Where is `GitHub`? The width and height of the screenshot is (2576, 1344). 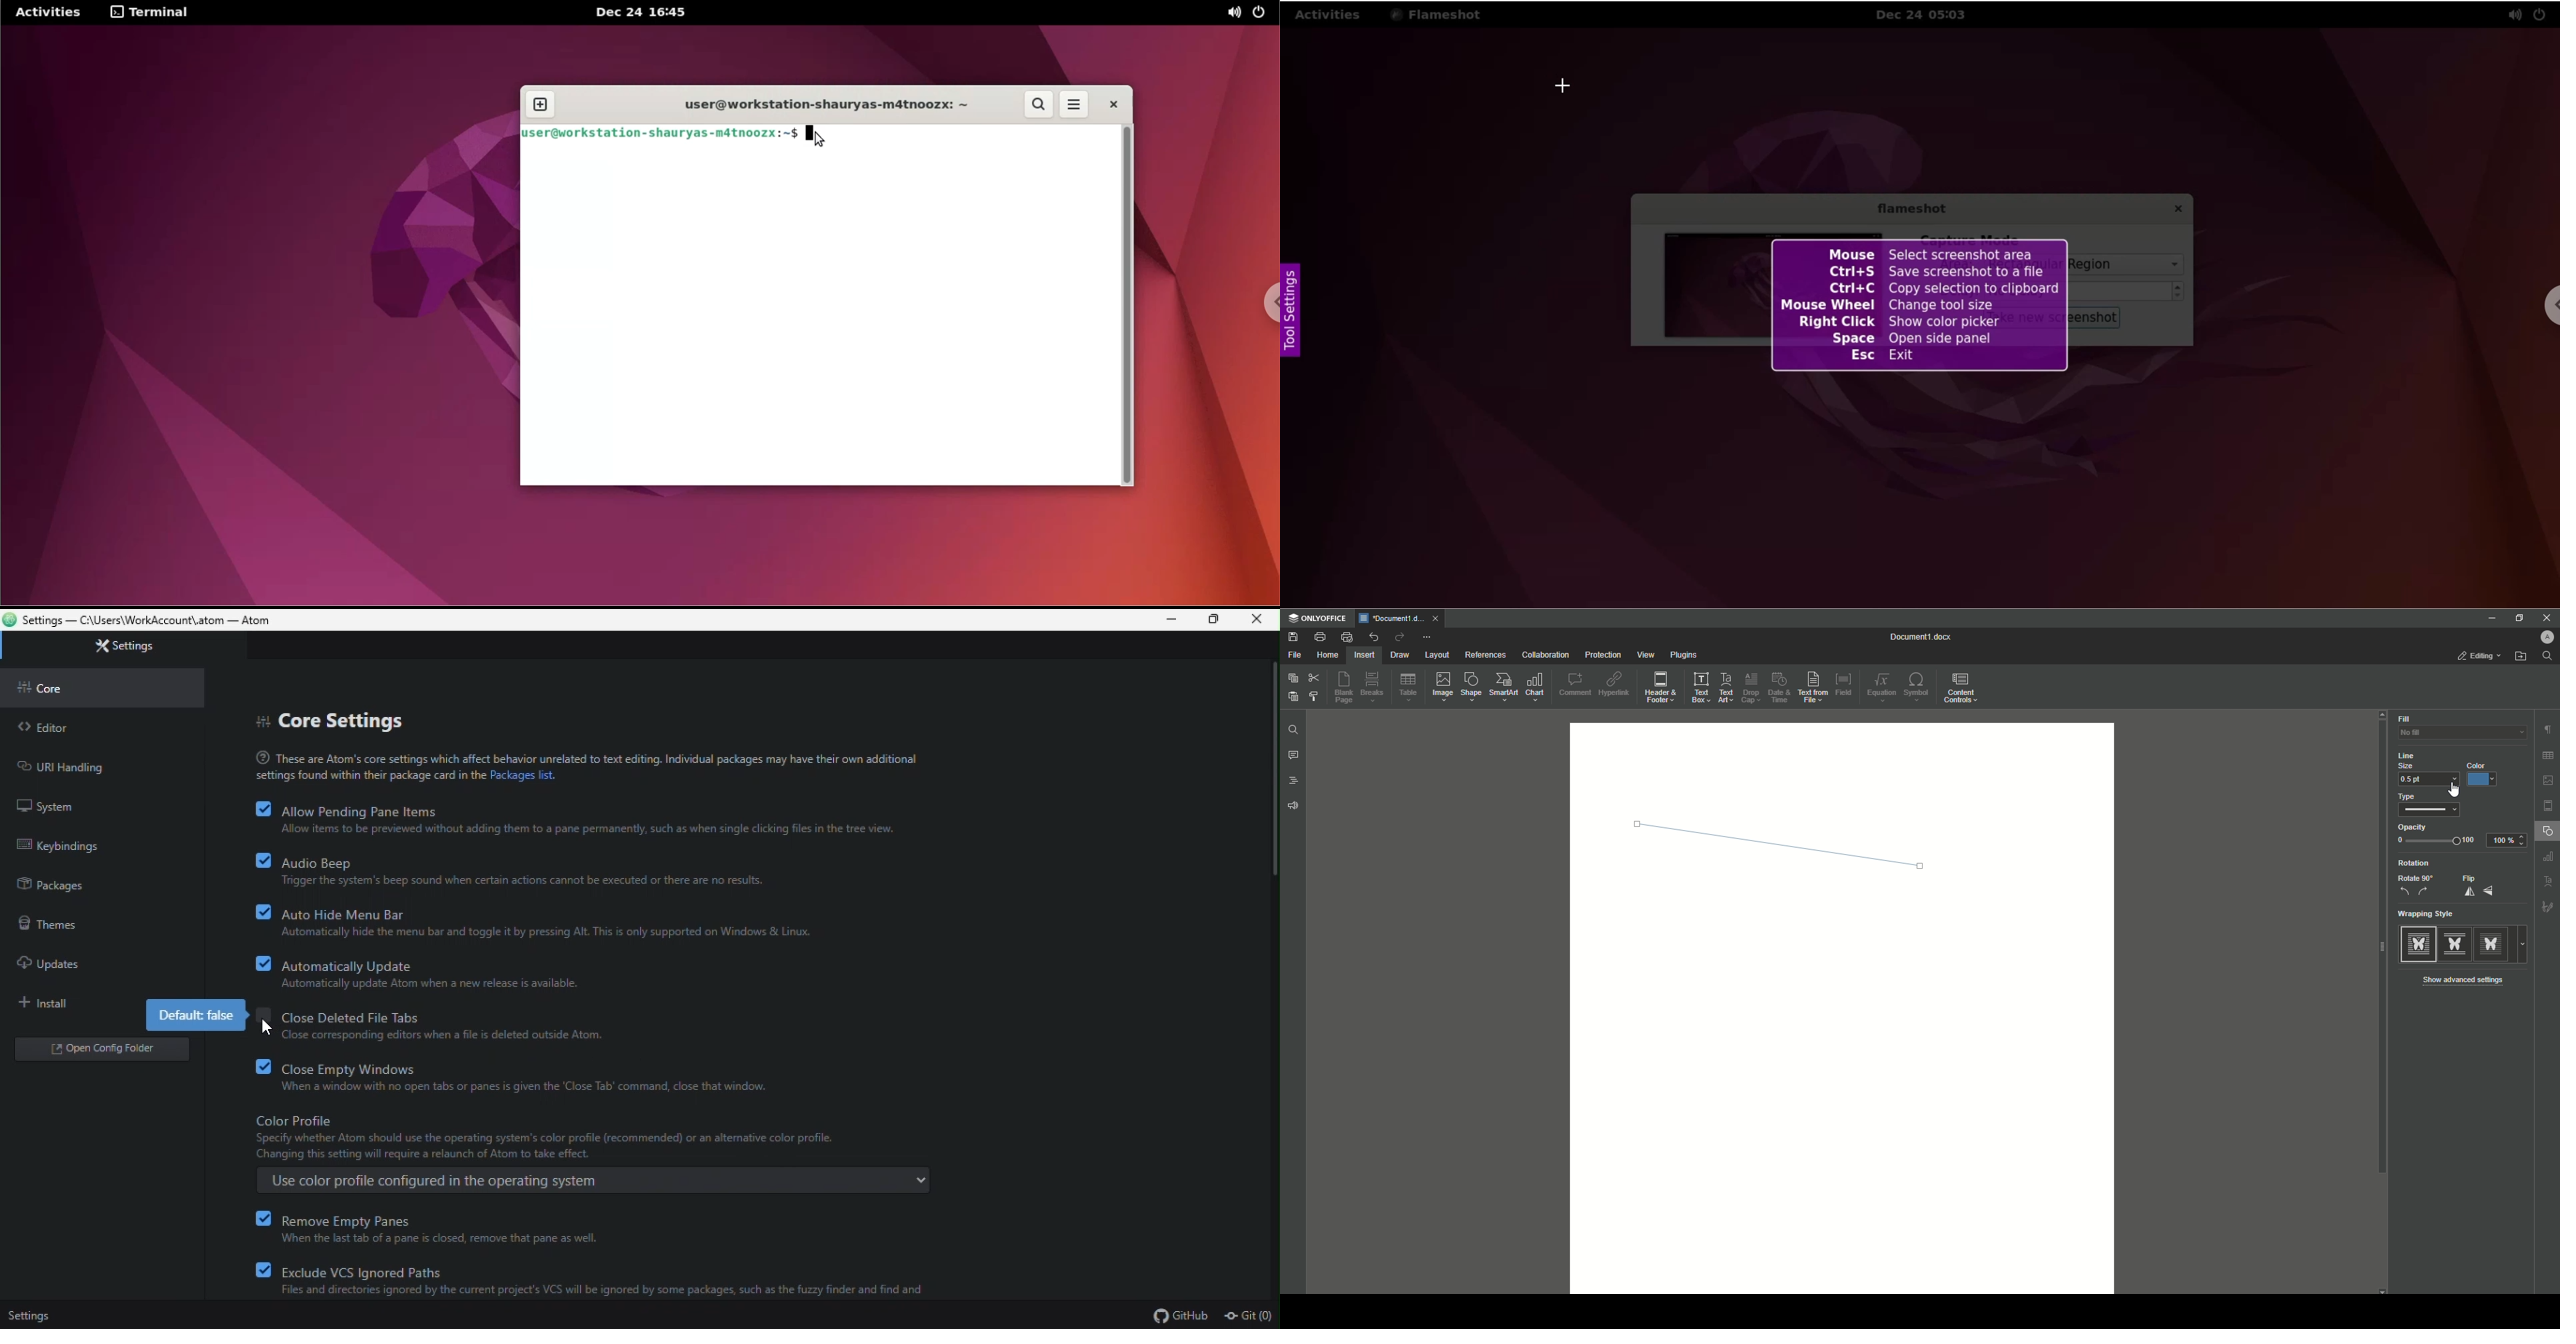 GitHub is located at coordinates (1178, 1317).